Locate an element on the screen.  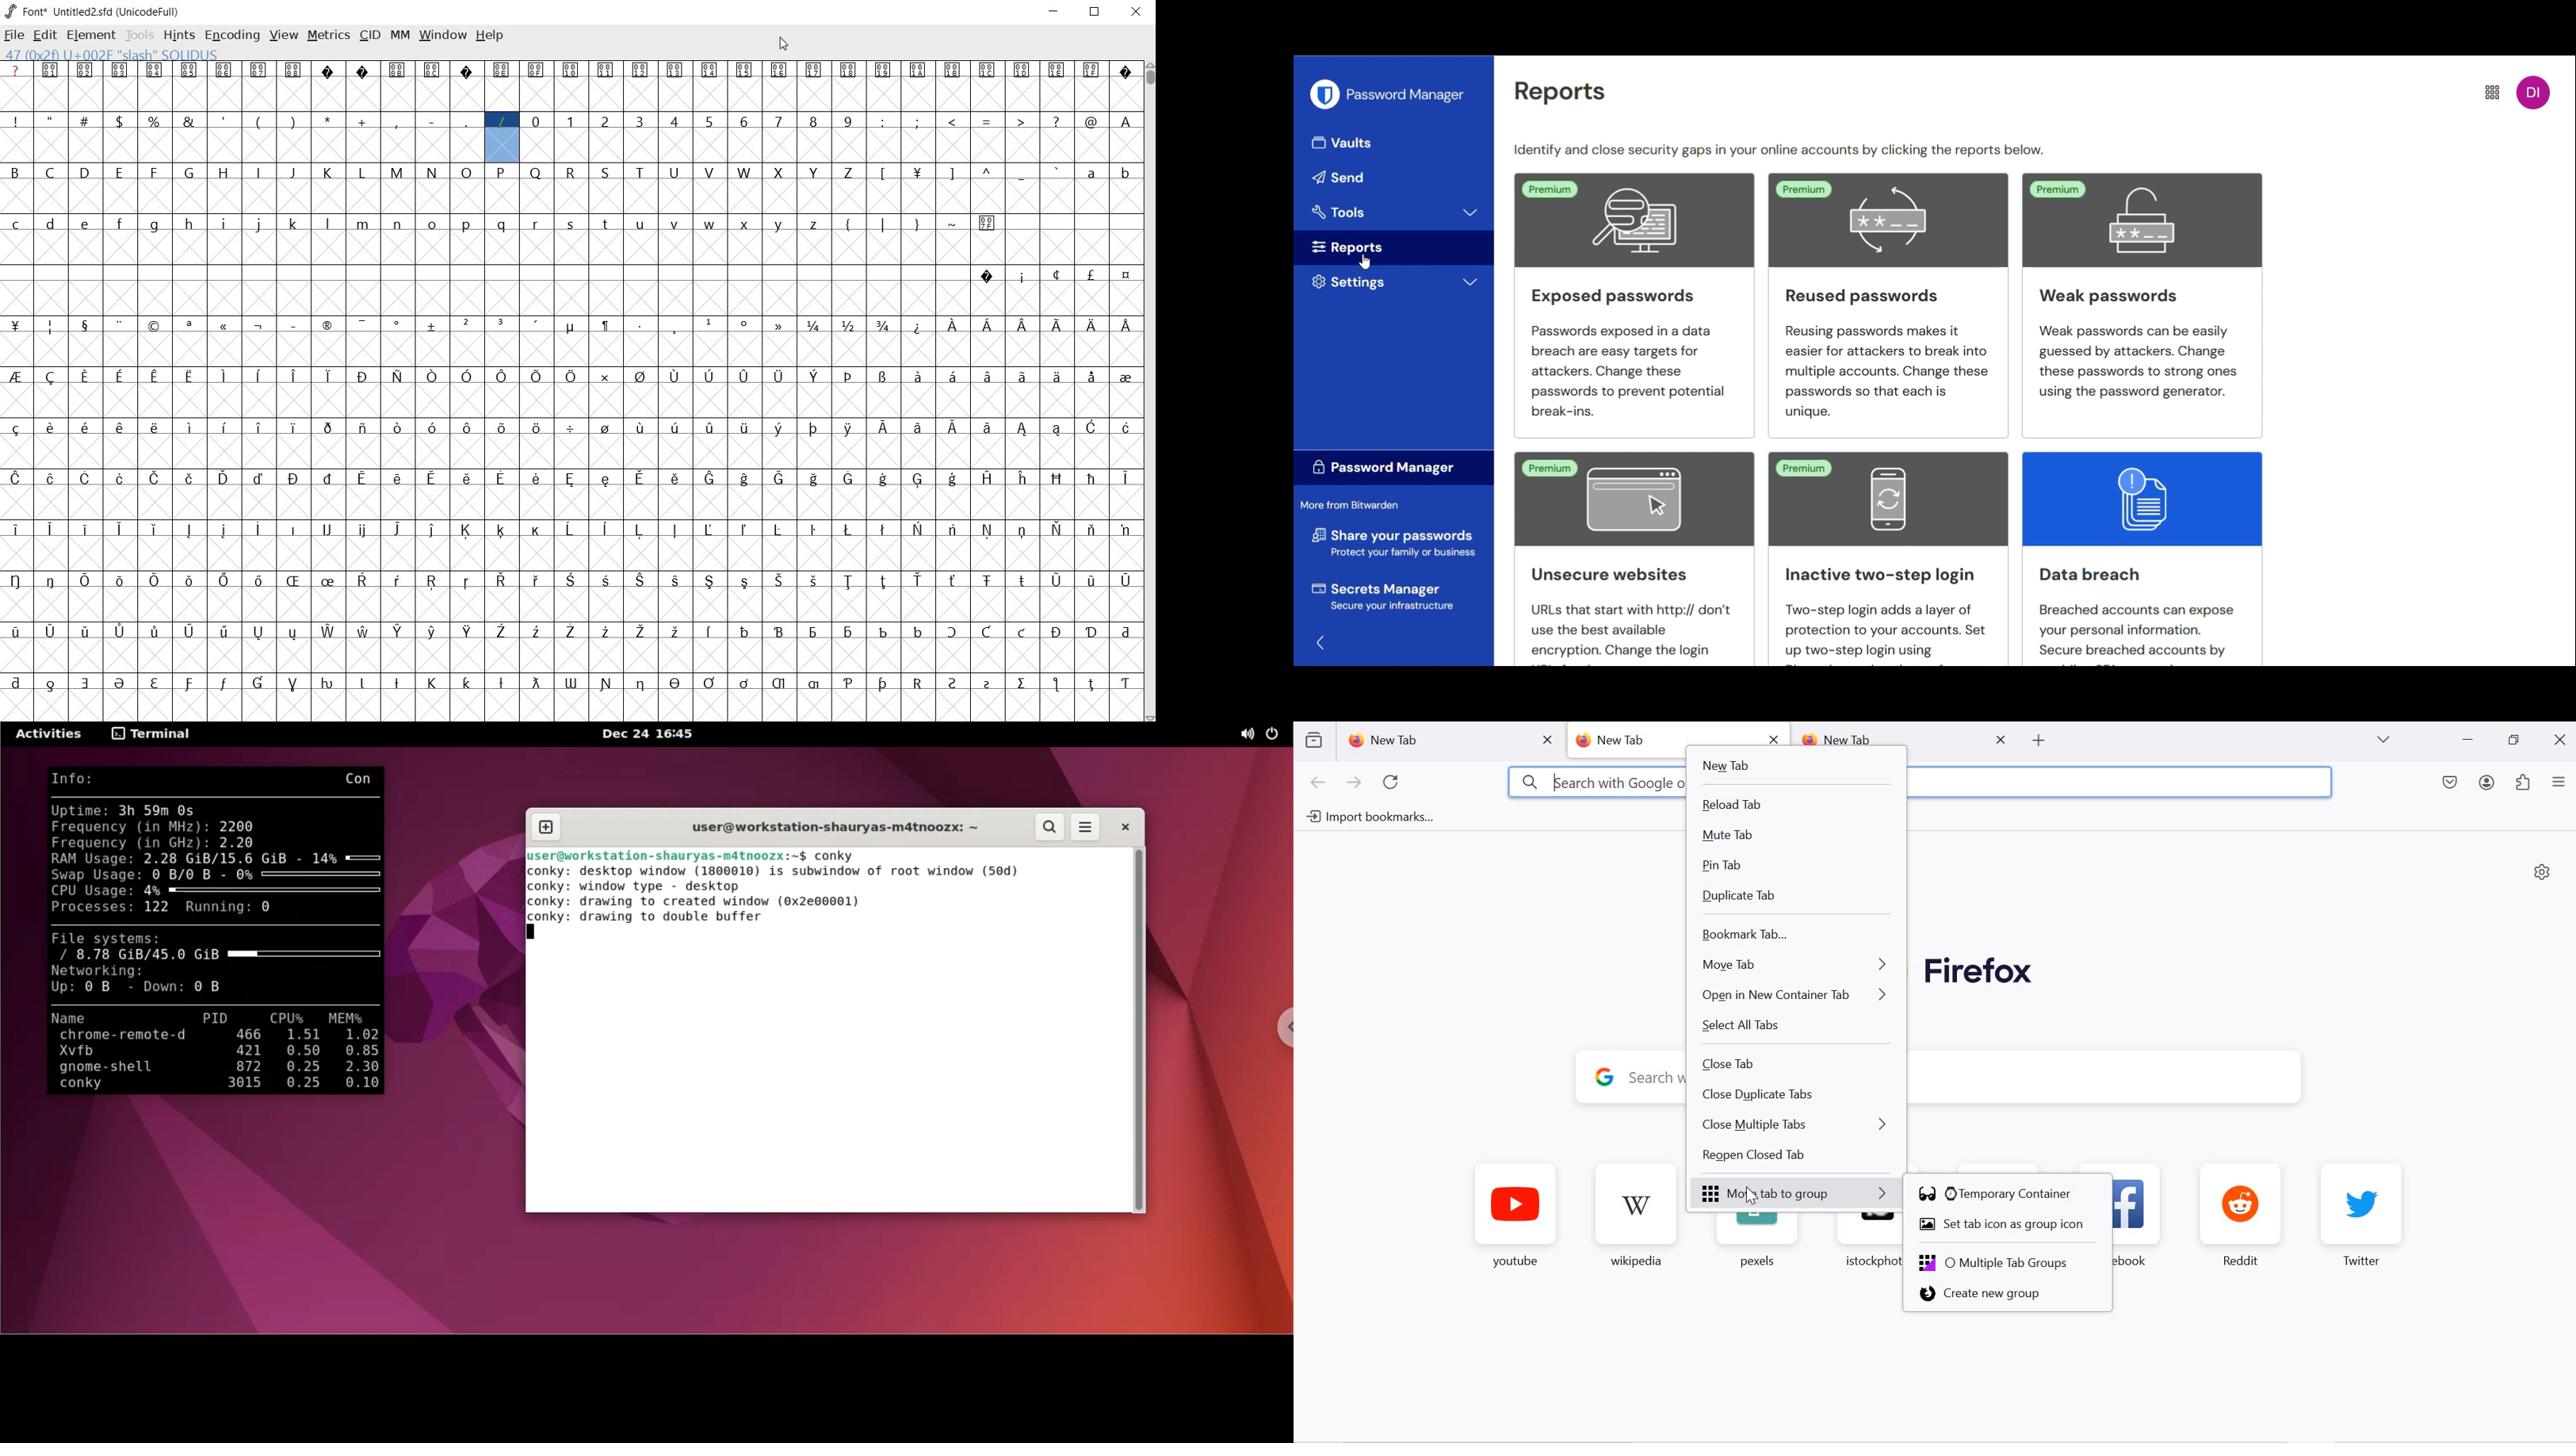
glyph is located at coordinates (918, 428).